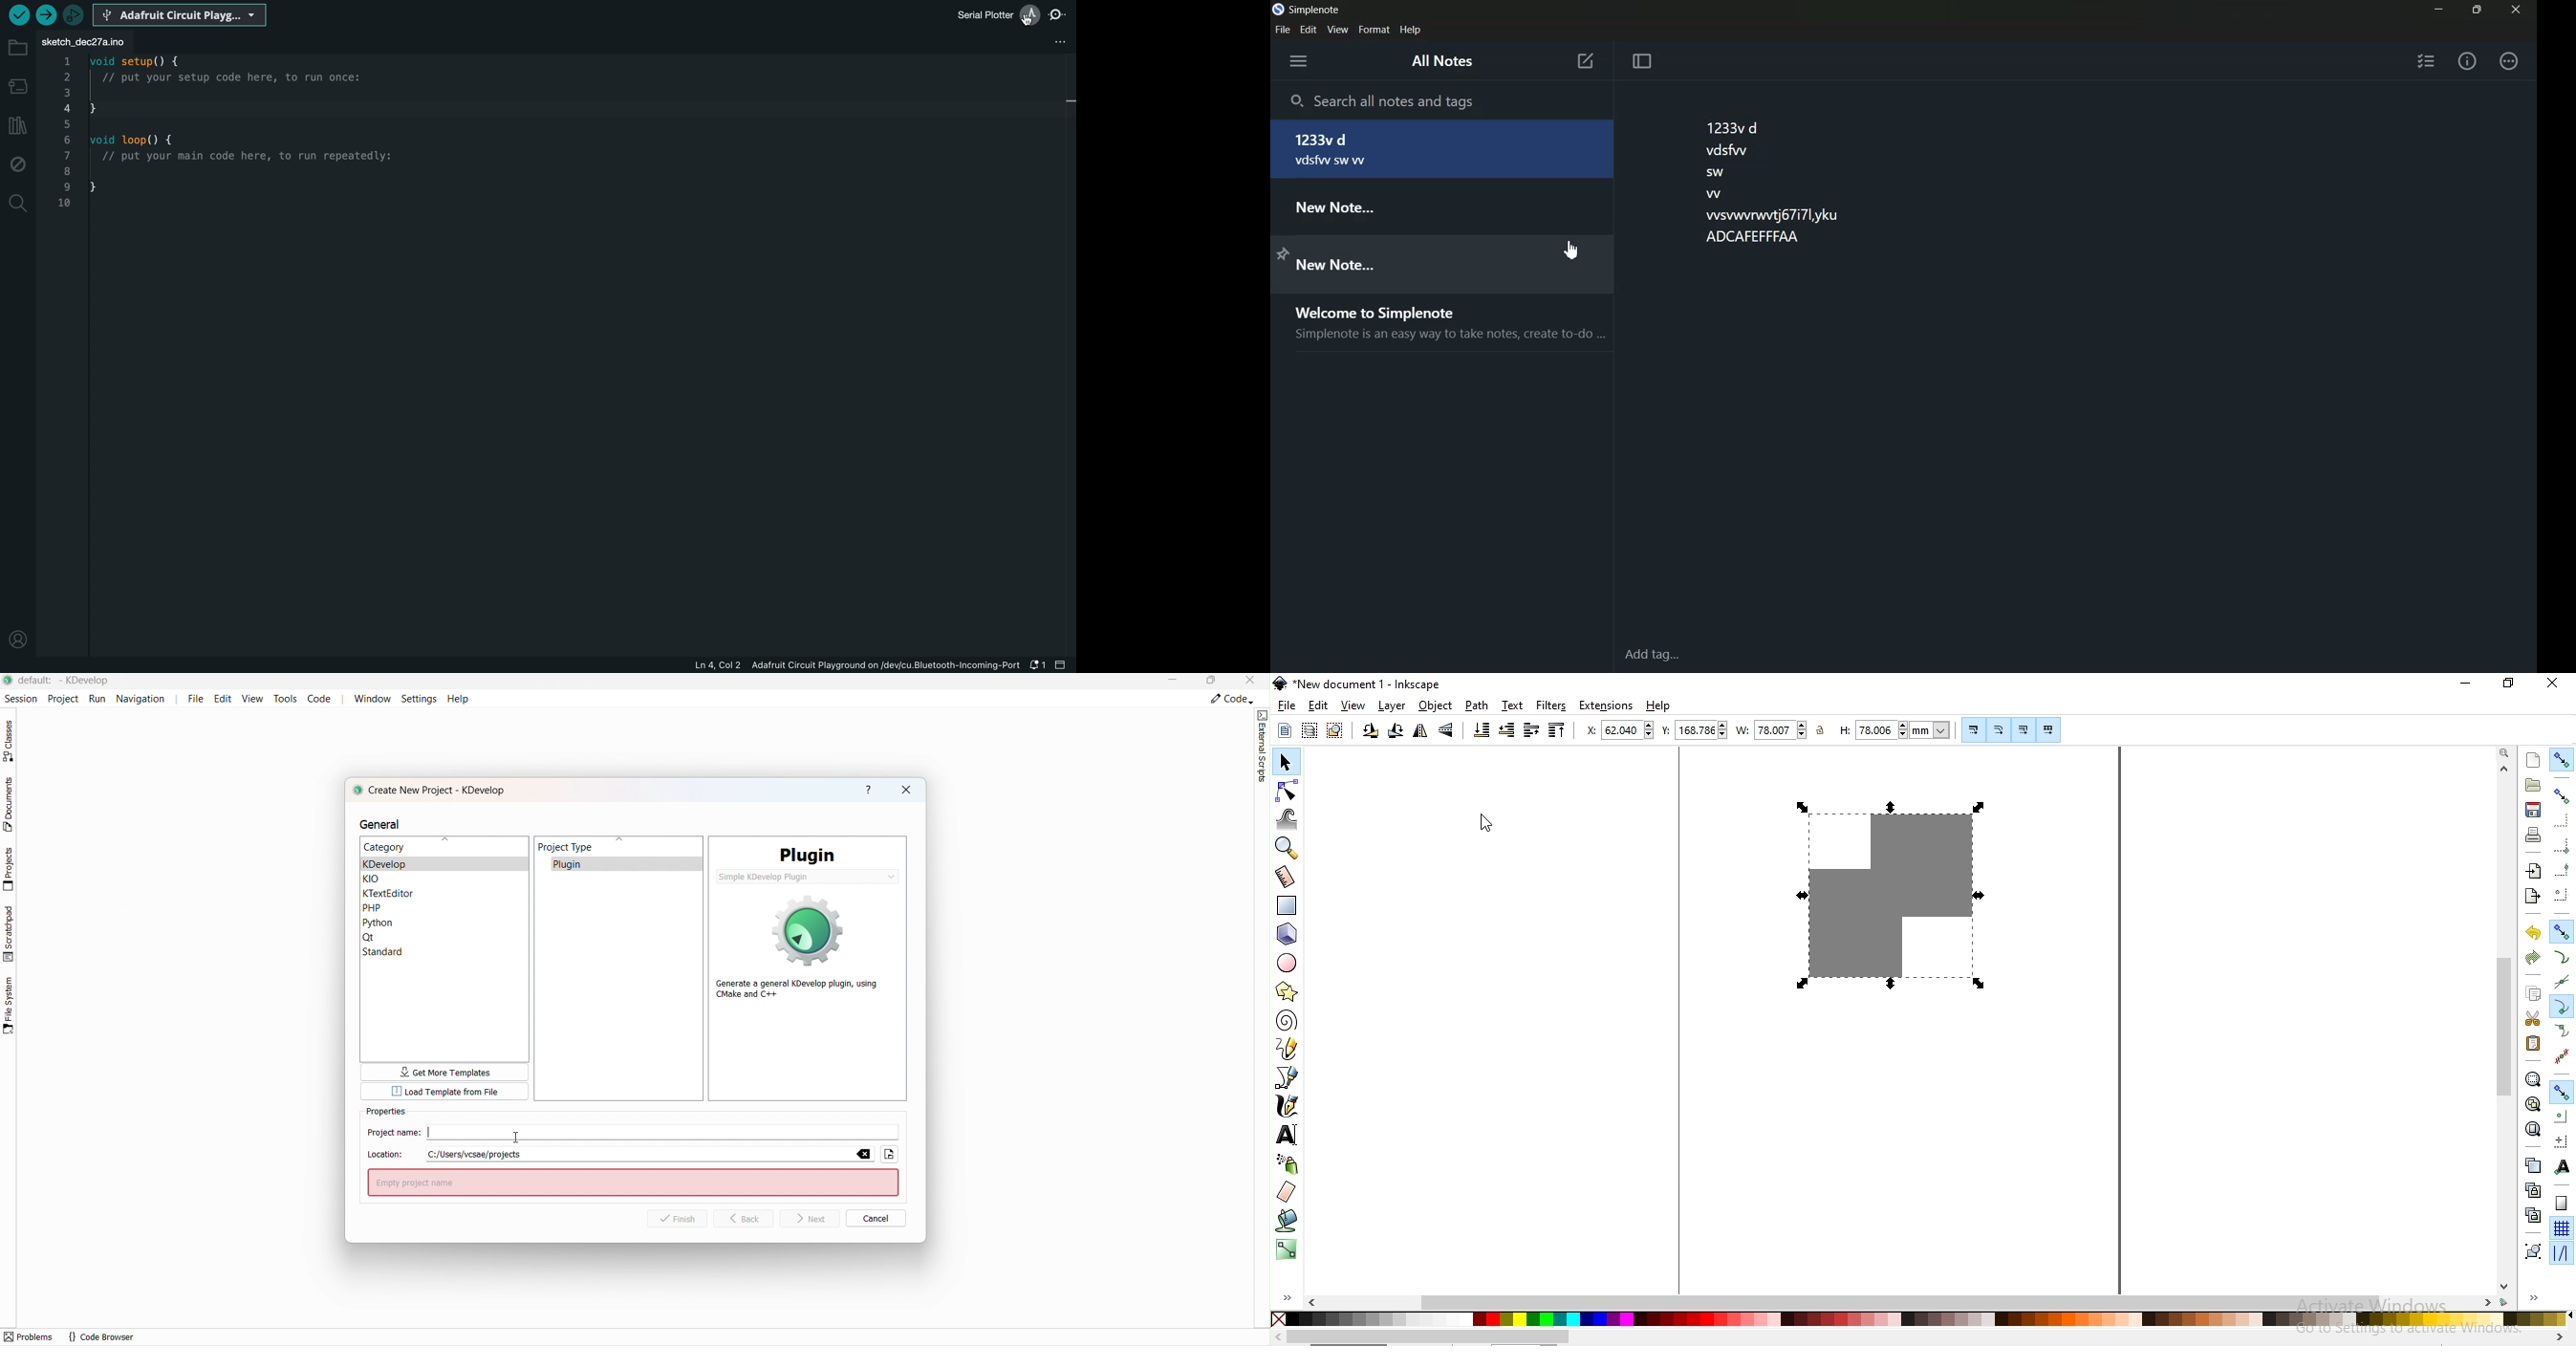 This screenshot has height=1372, width=2576. I want to click on All Notes, so click(1444, 64).